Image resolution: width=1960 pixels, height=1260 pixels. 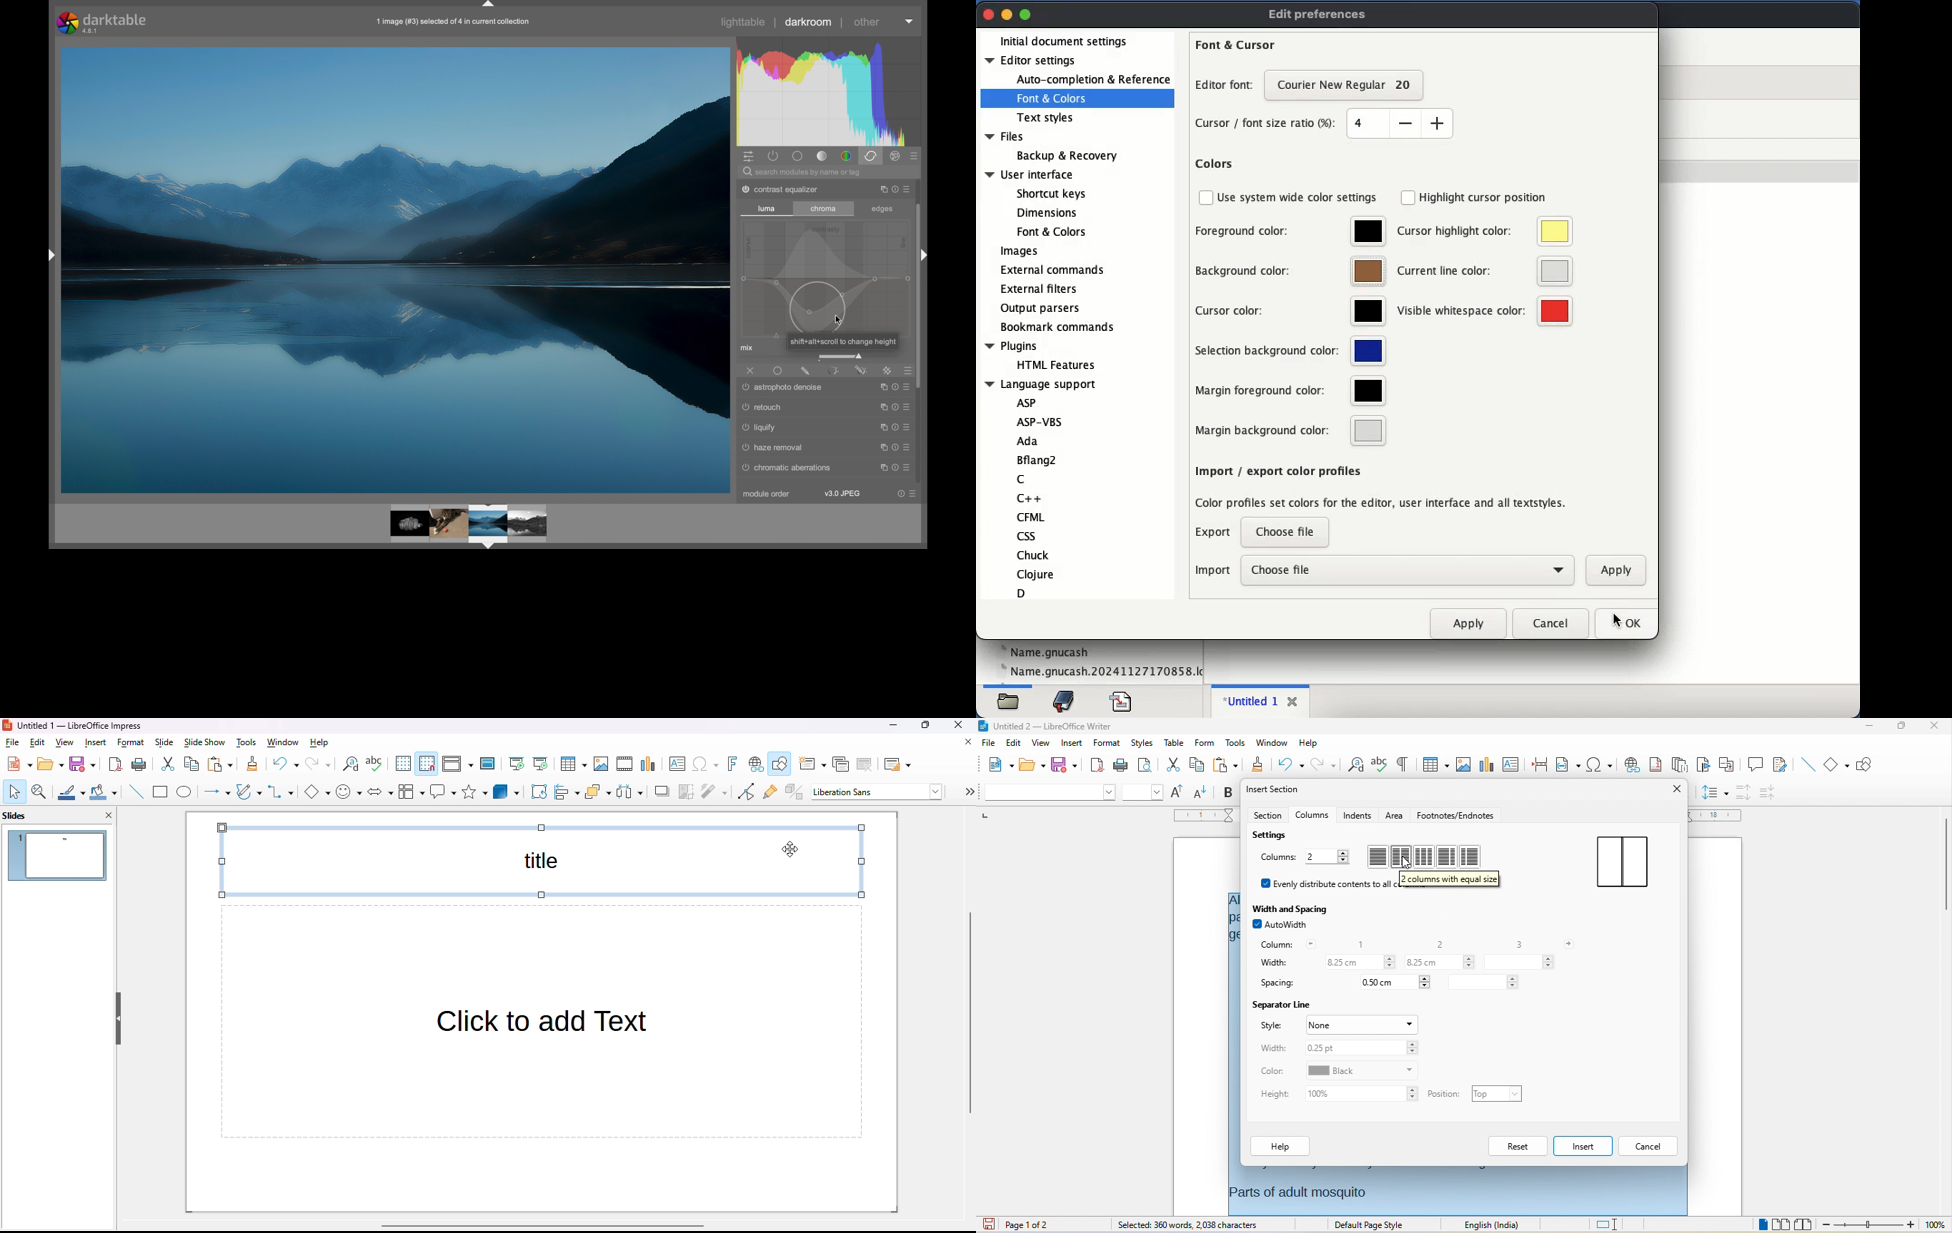 I want to click on rotate, so click(x=539, y=792).